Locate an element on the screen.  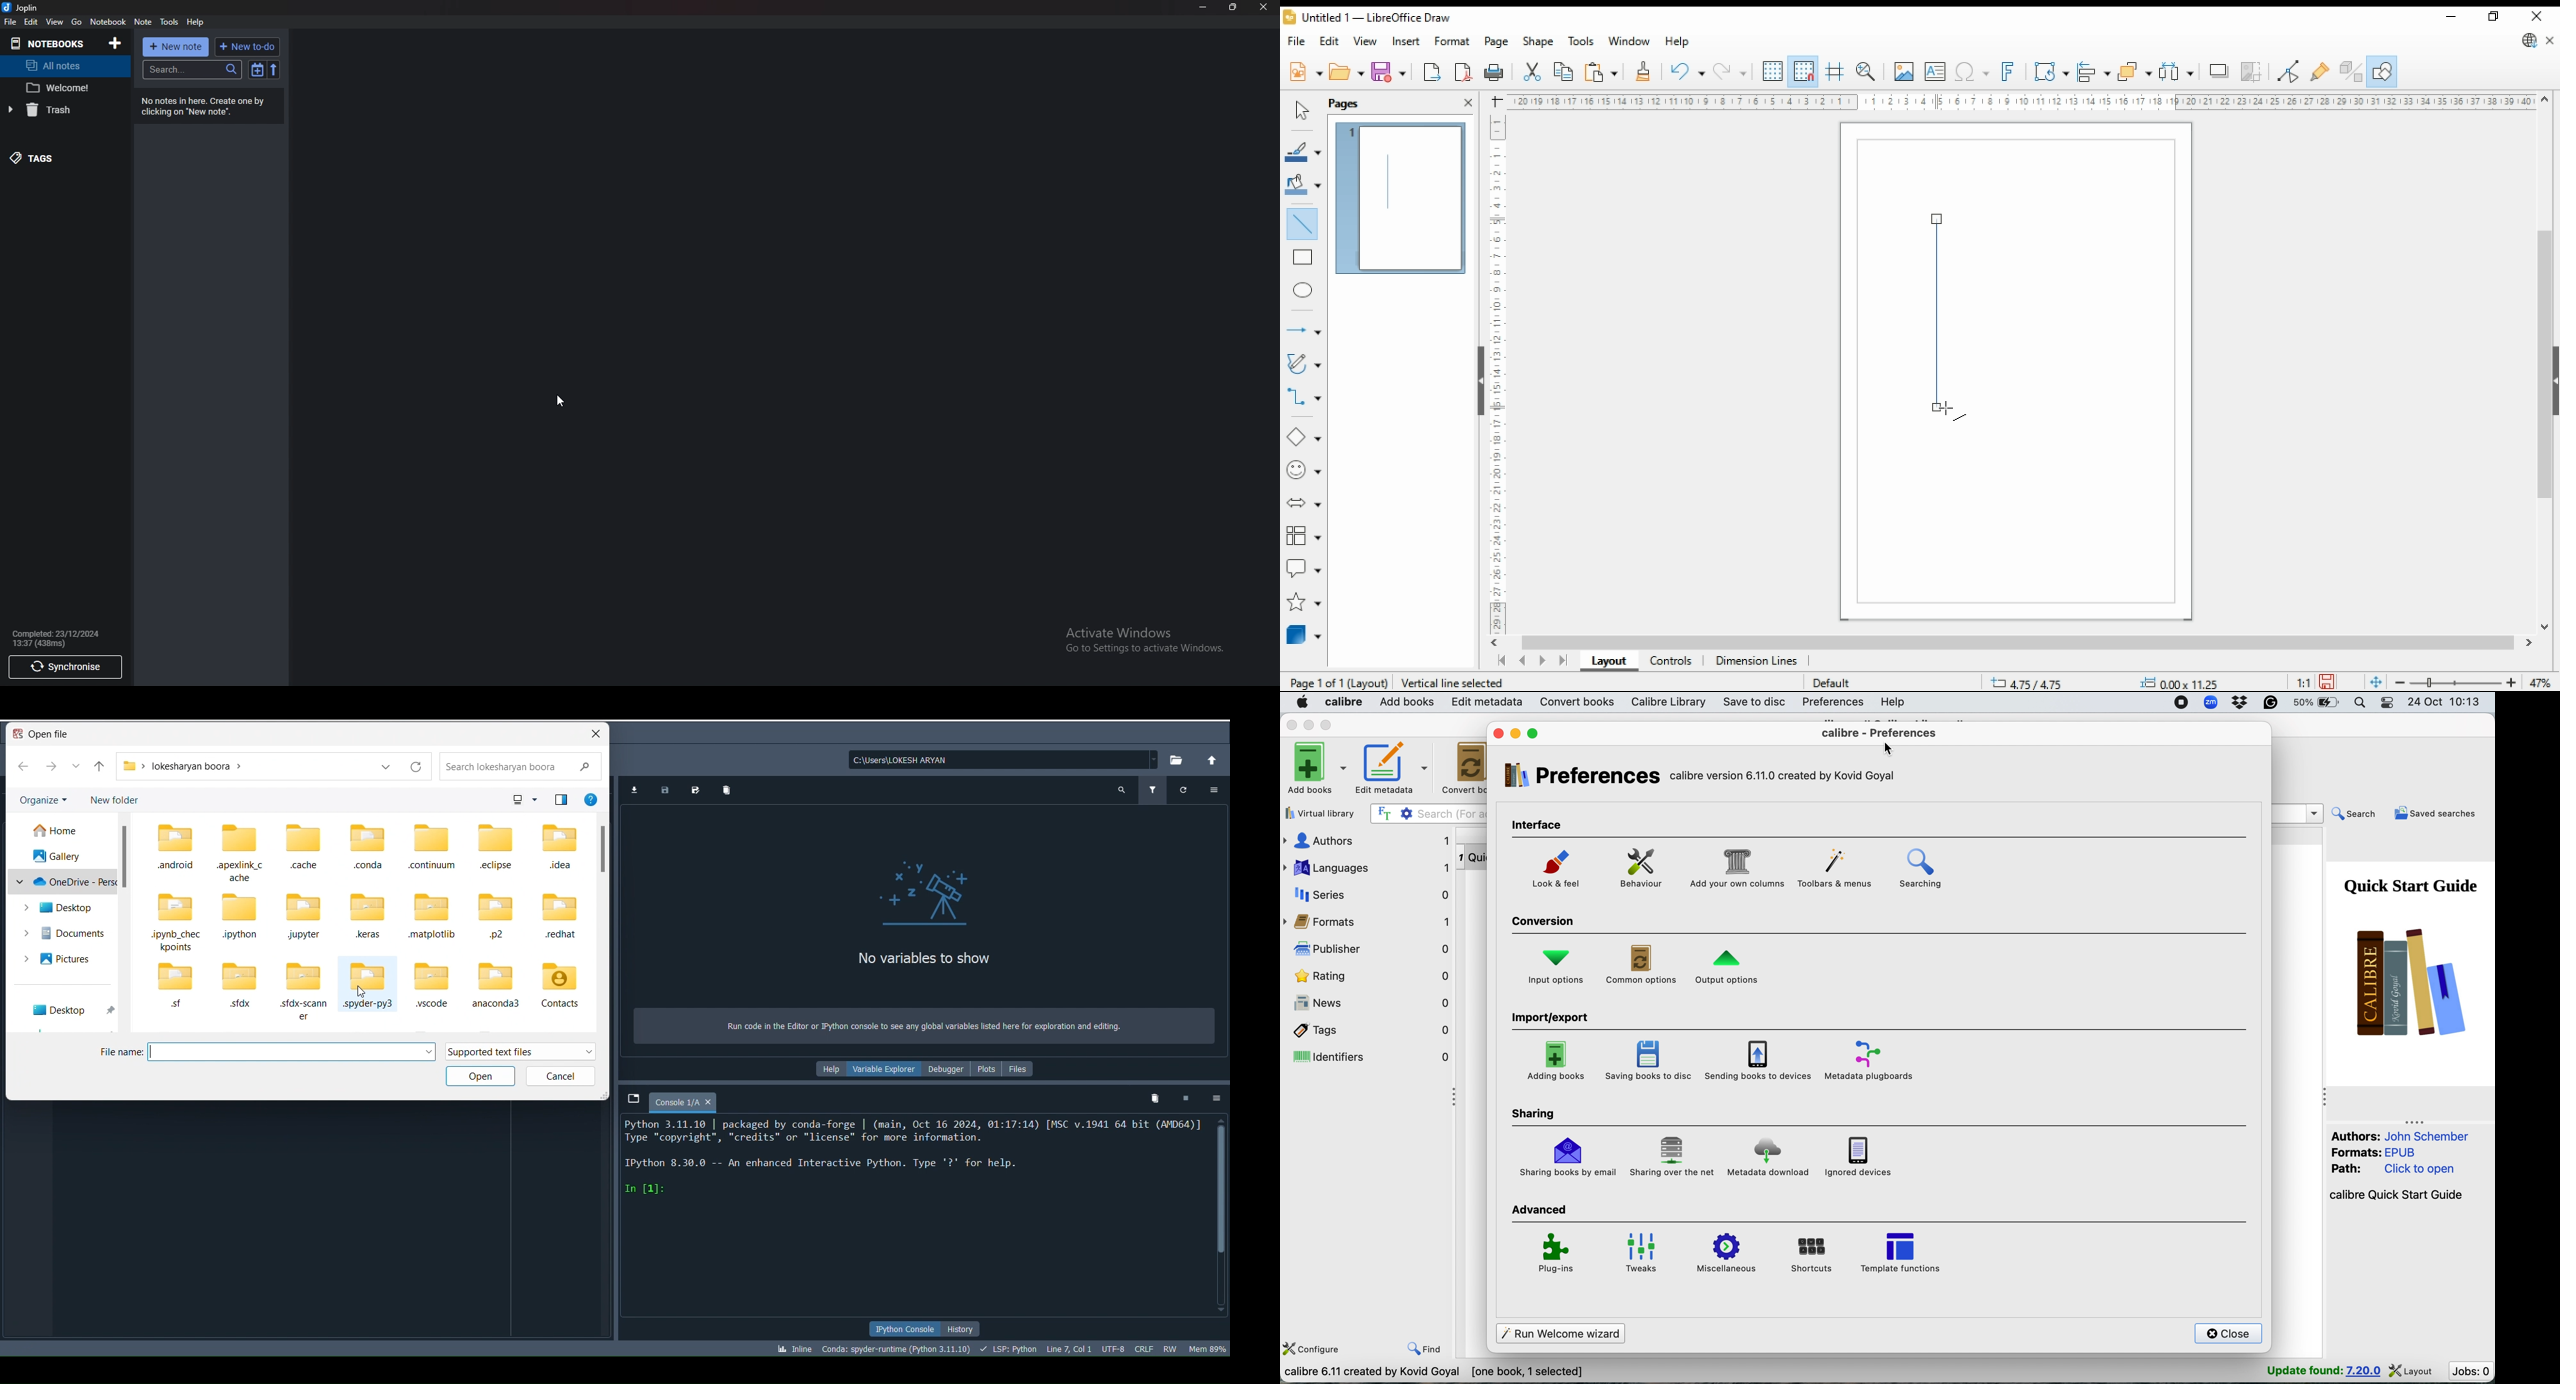
welcome is located at coordinates (63, 87).